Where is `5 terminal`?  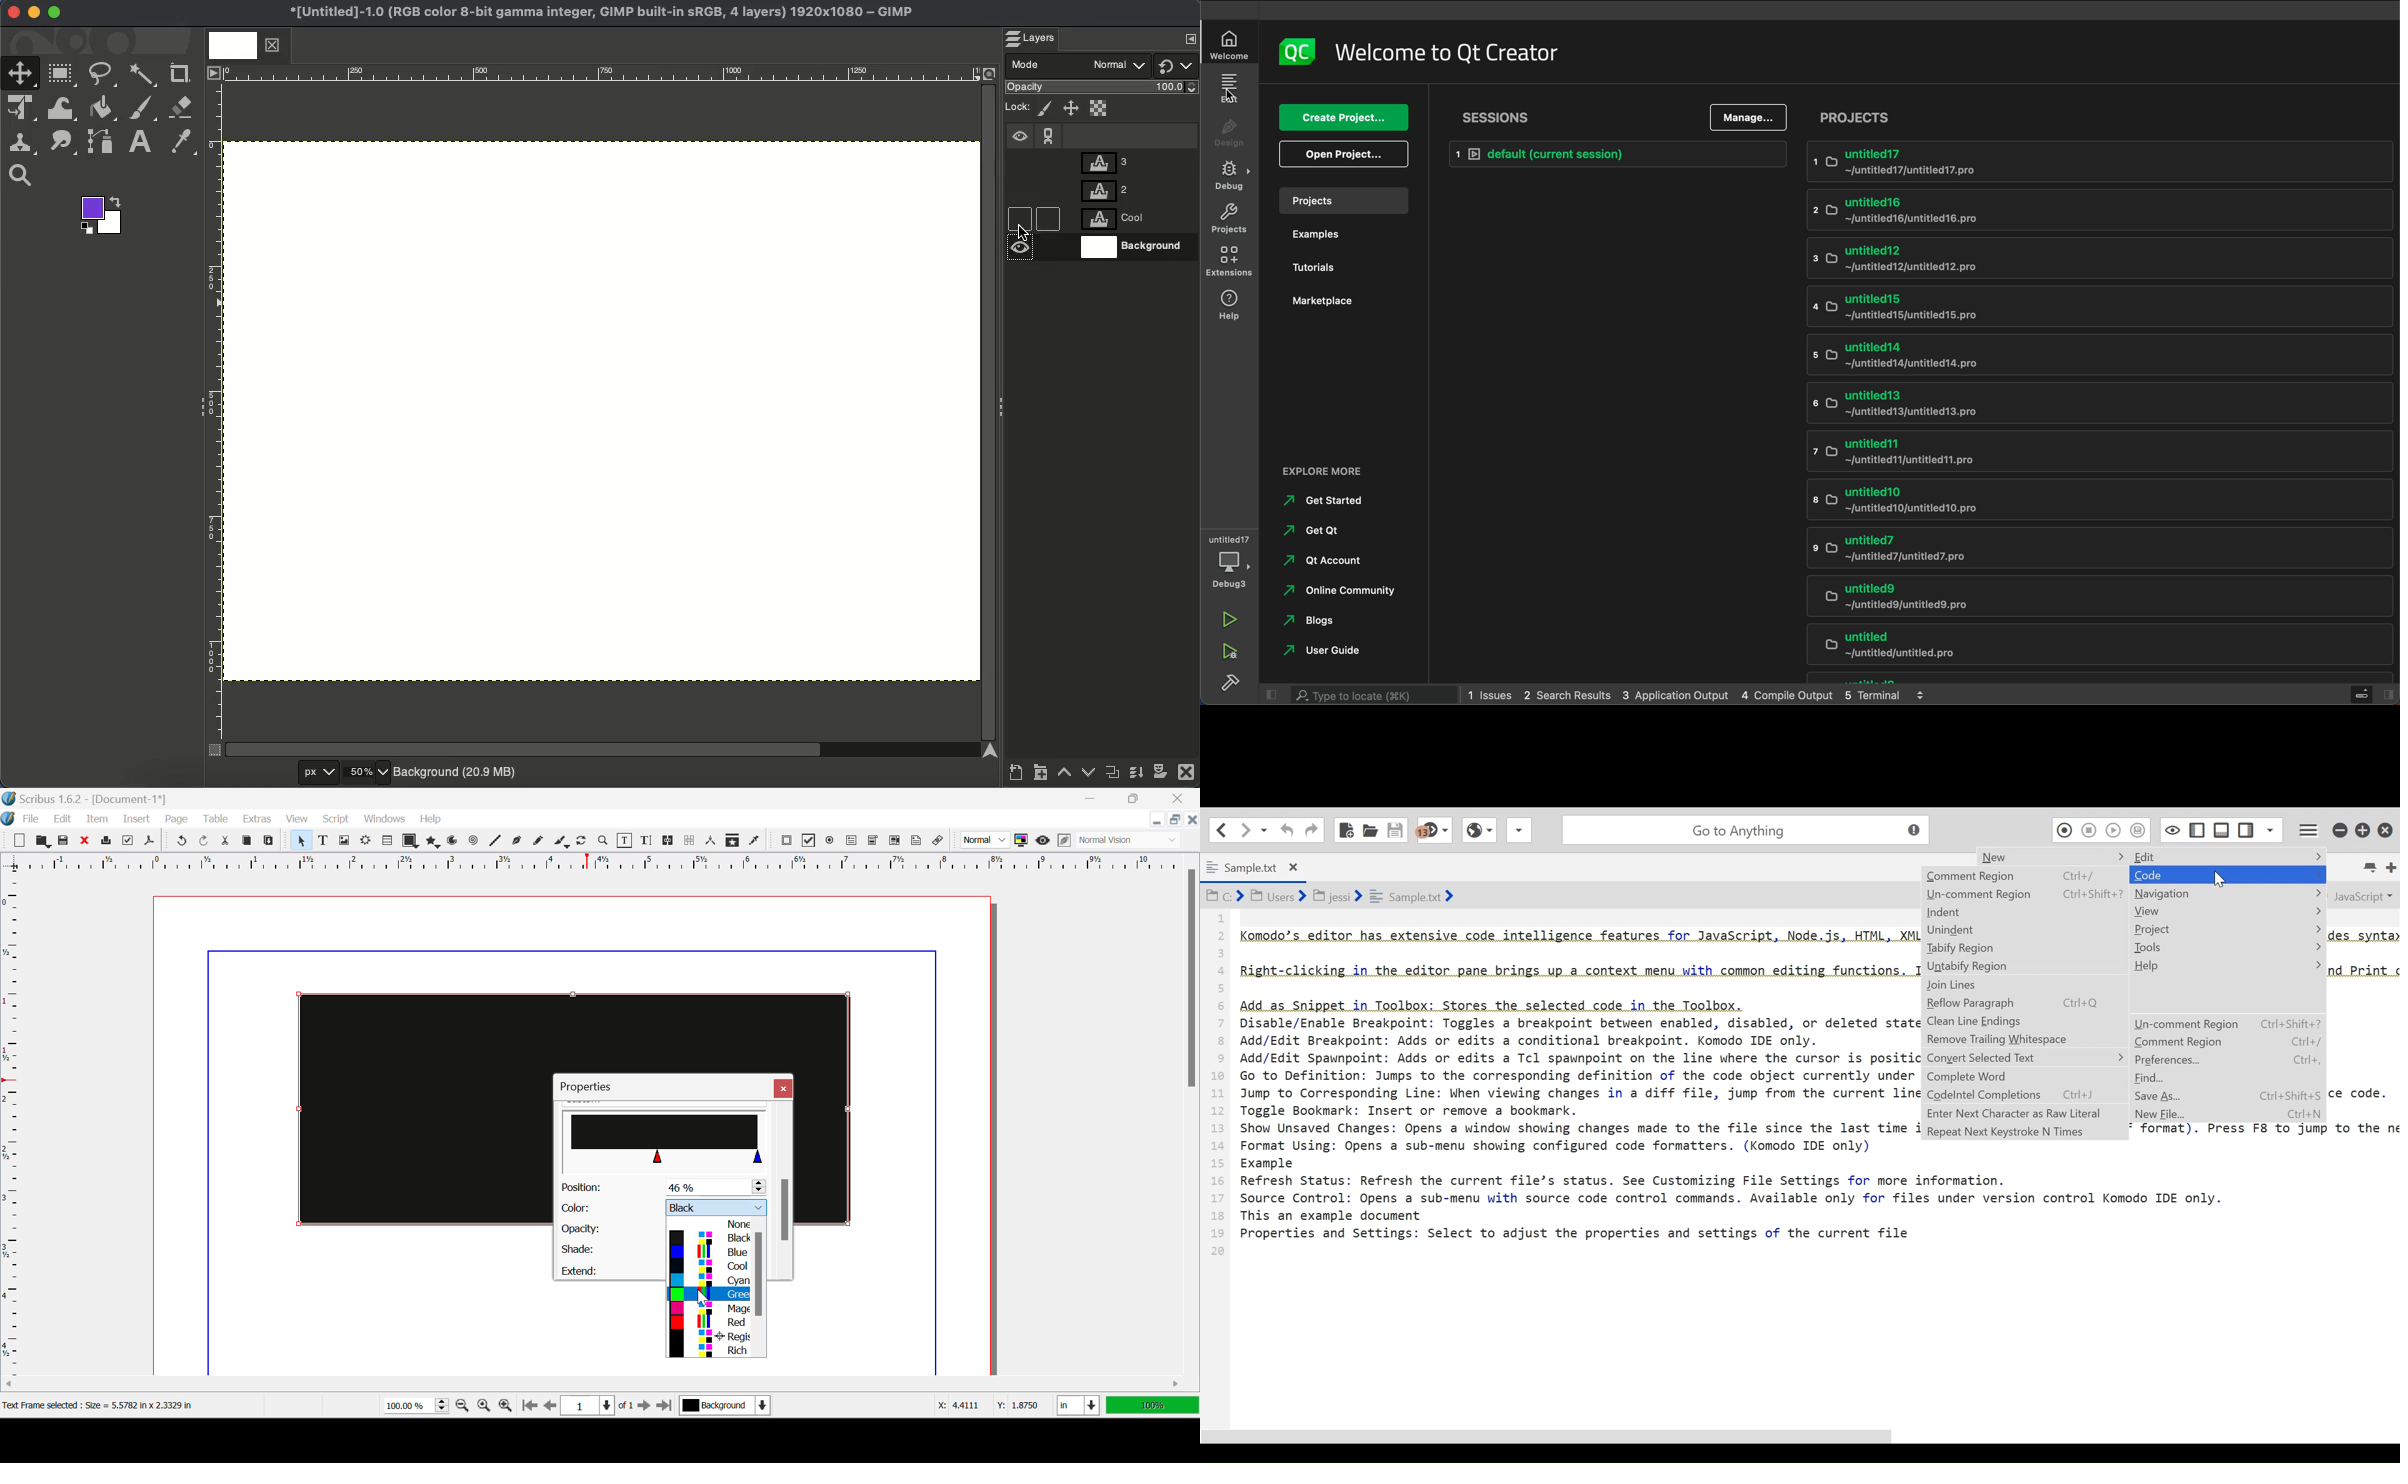 5 terminal is located at coordinates (1887, 696).